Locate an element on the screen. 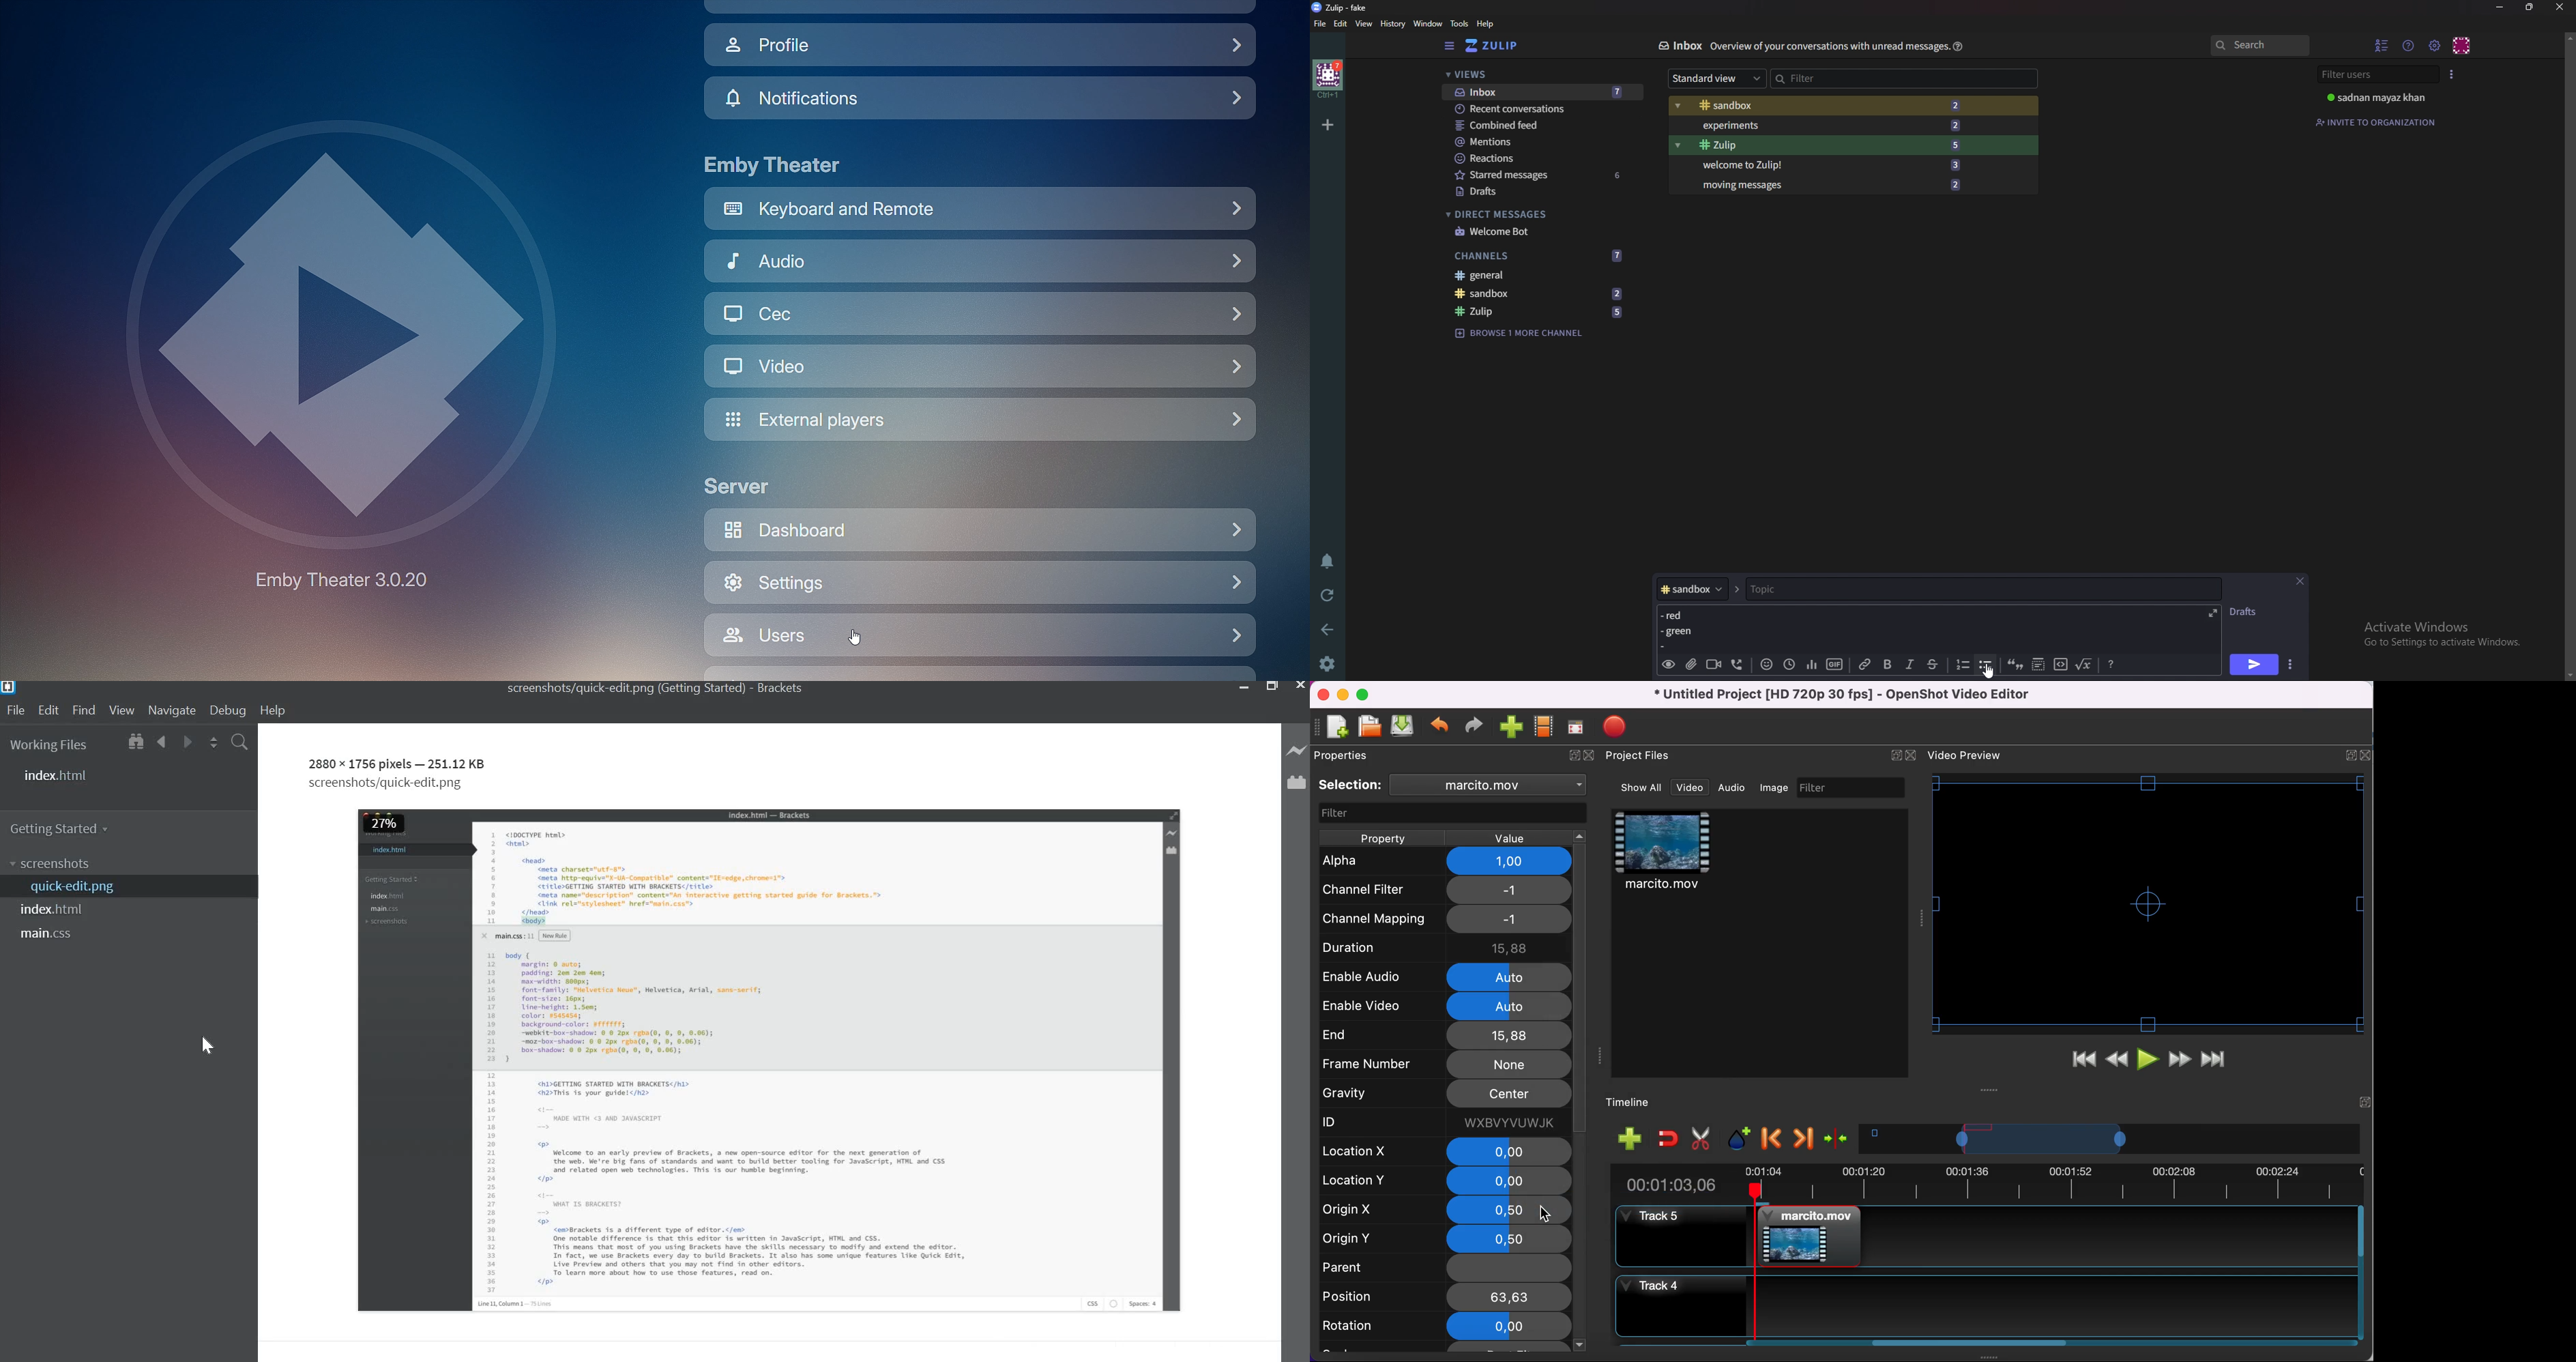  close is located at coordinates (1593, 756).